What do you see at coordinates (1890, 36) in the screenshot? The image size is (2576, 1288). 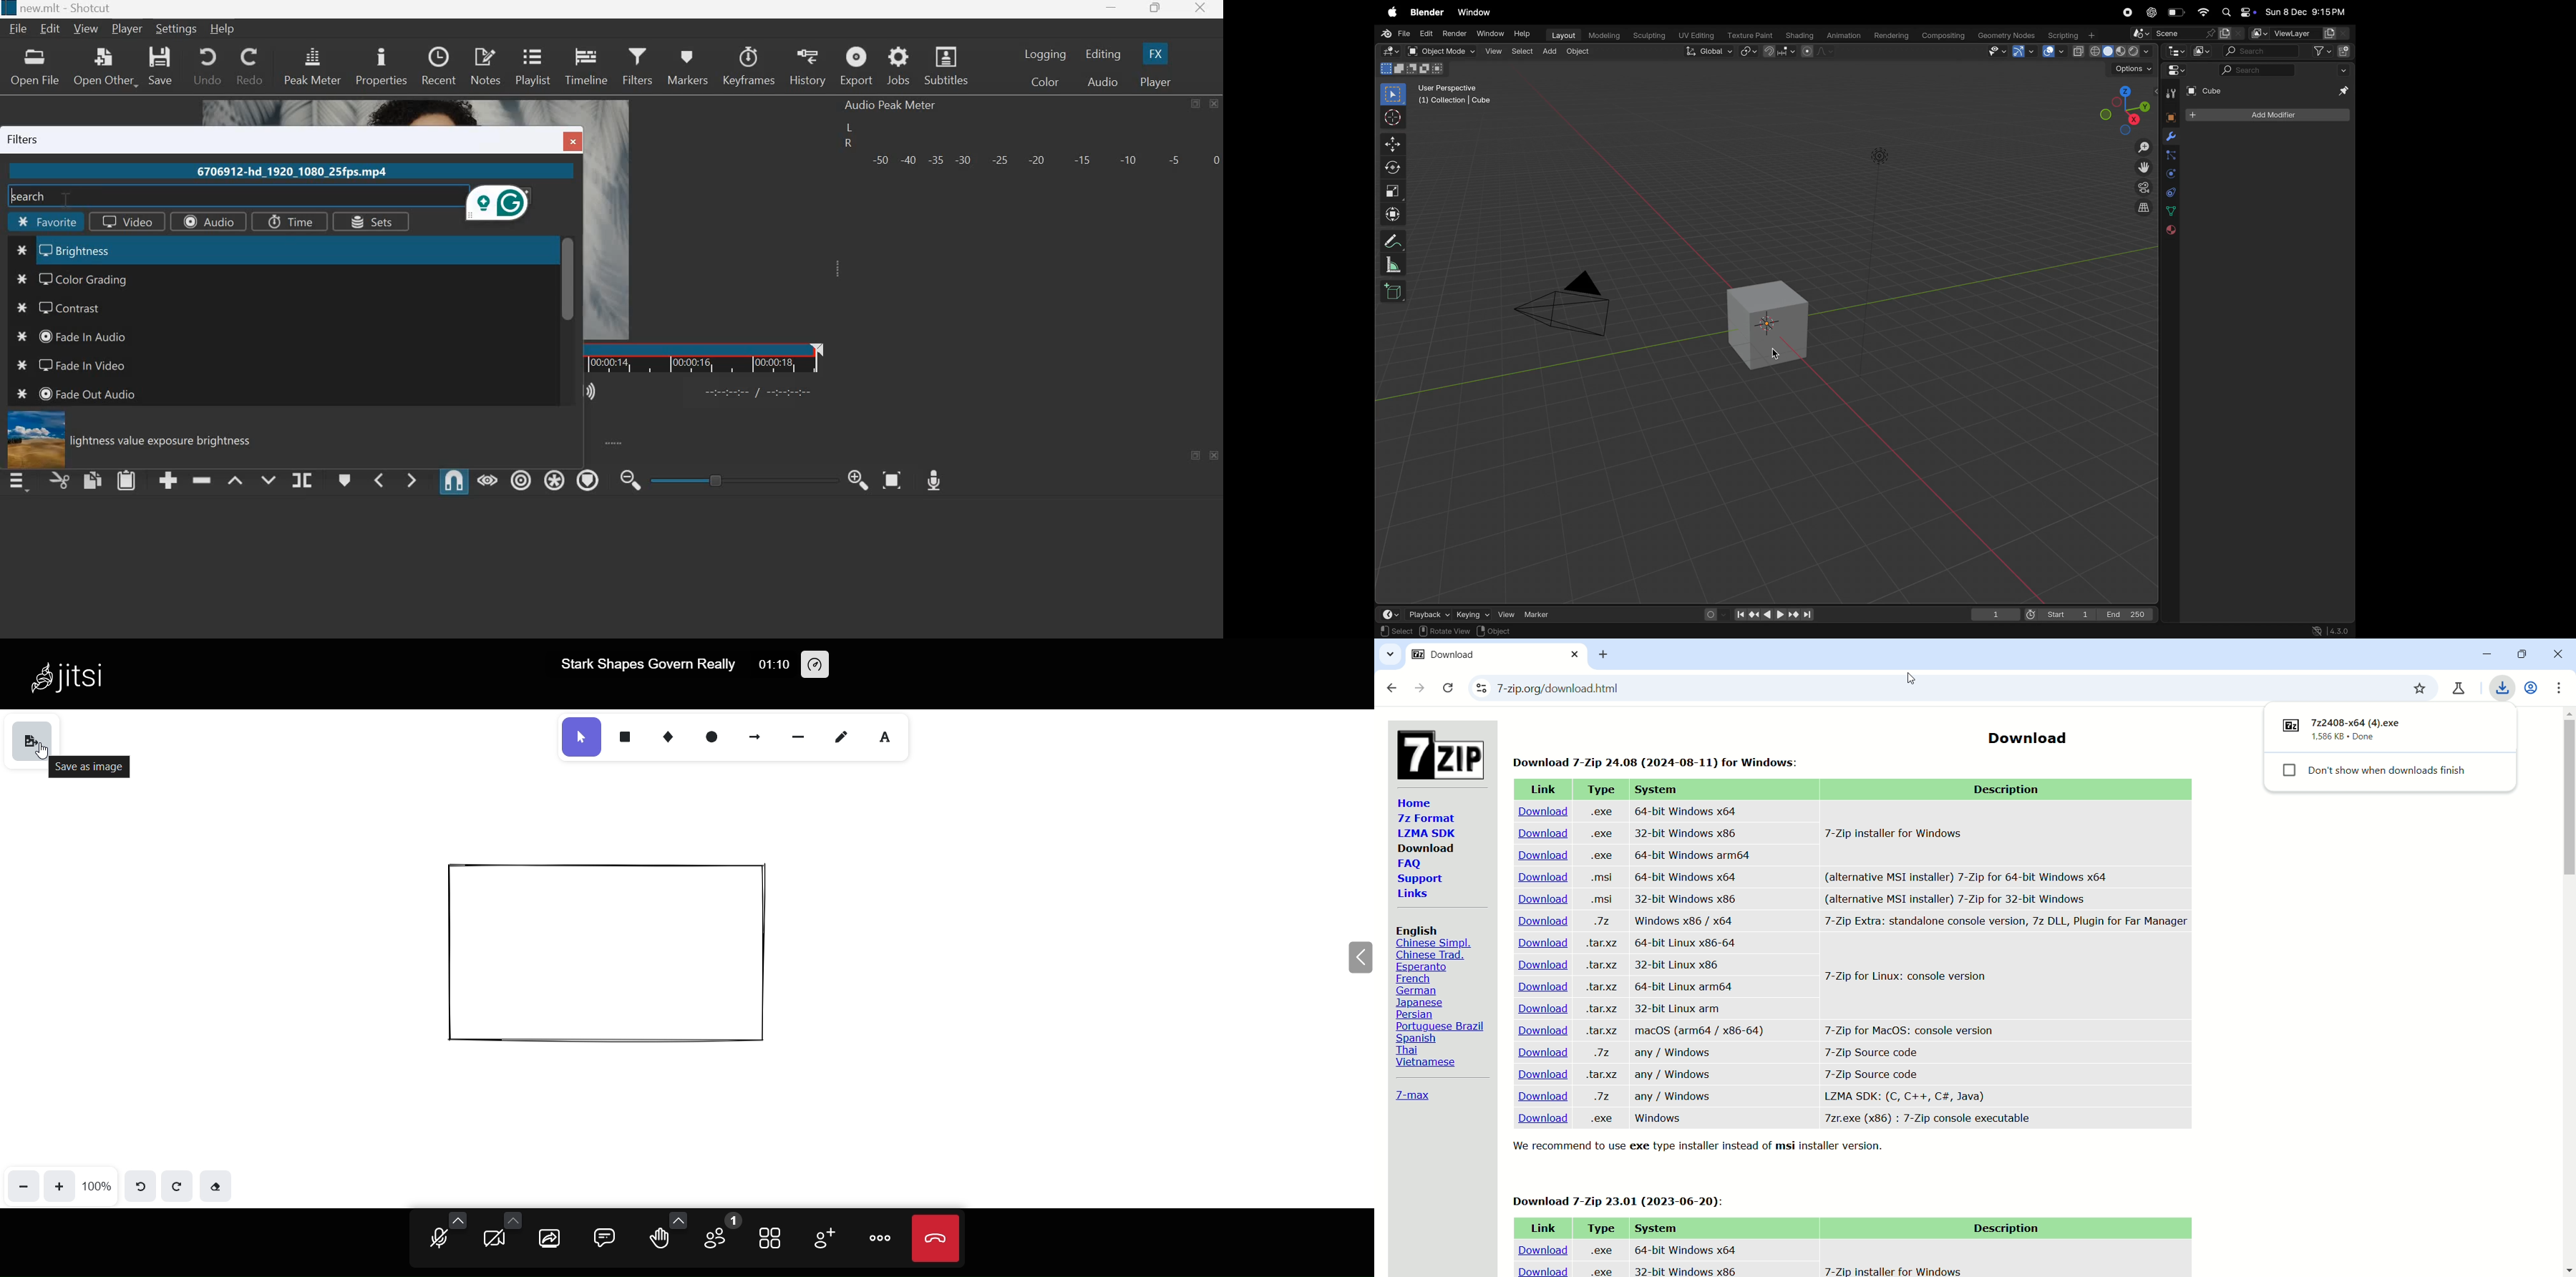 I see `rendering` at bounding box center [1890, 36].